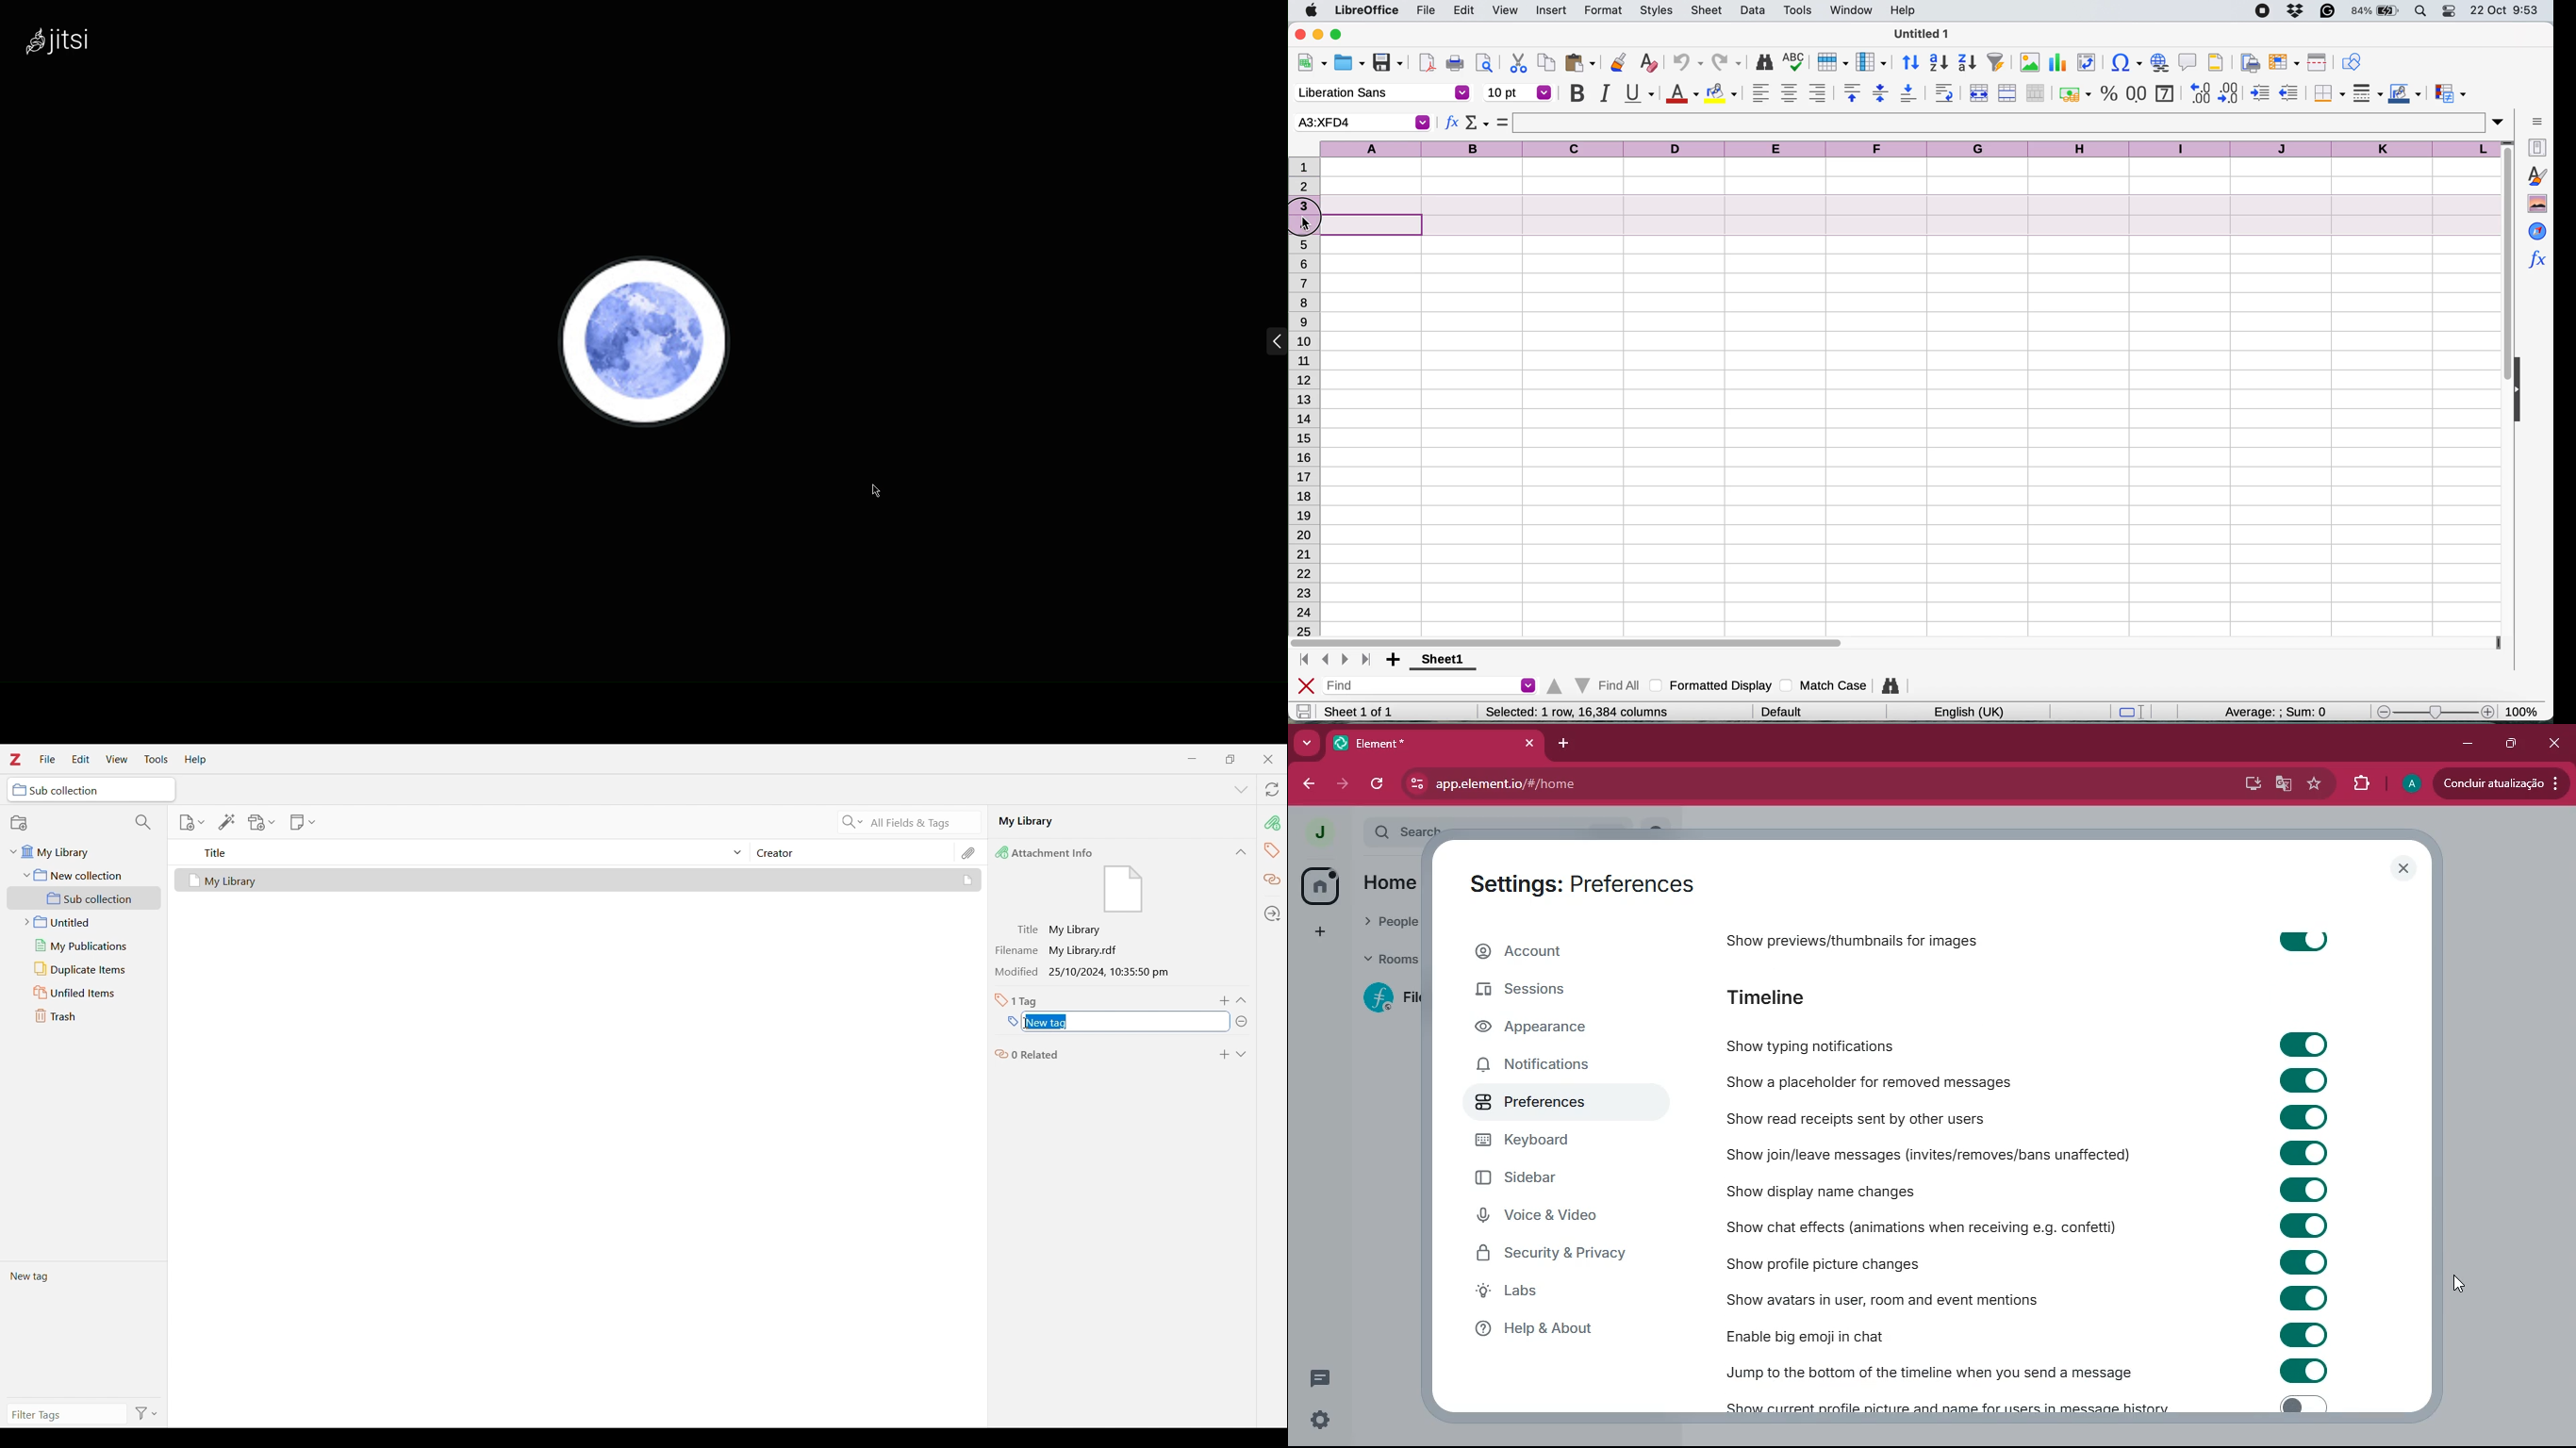 The width and height of the screenshot is (2576, 1456). Describe the element at coordinates (1824, 1264) in the screenshot. I see `show profile picture changes` at that location.